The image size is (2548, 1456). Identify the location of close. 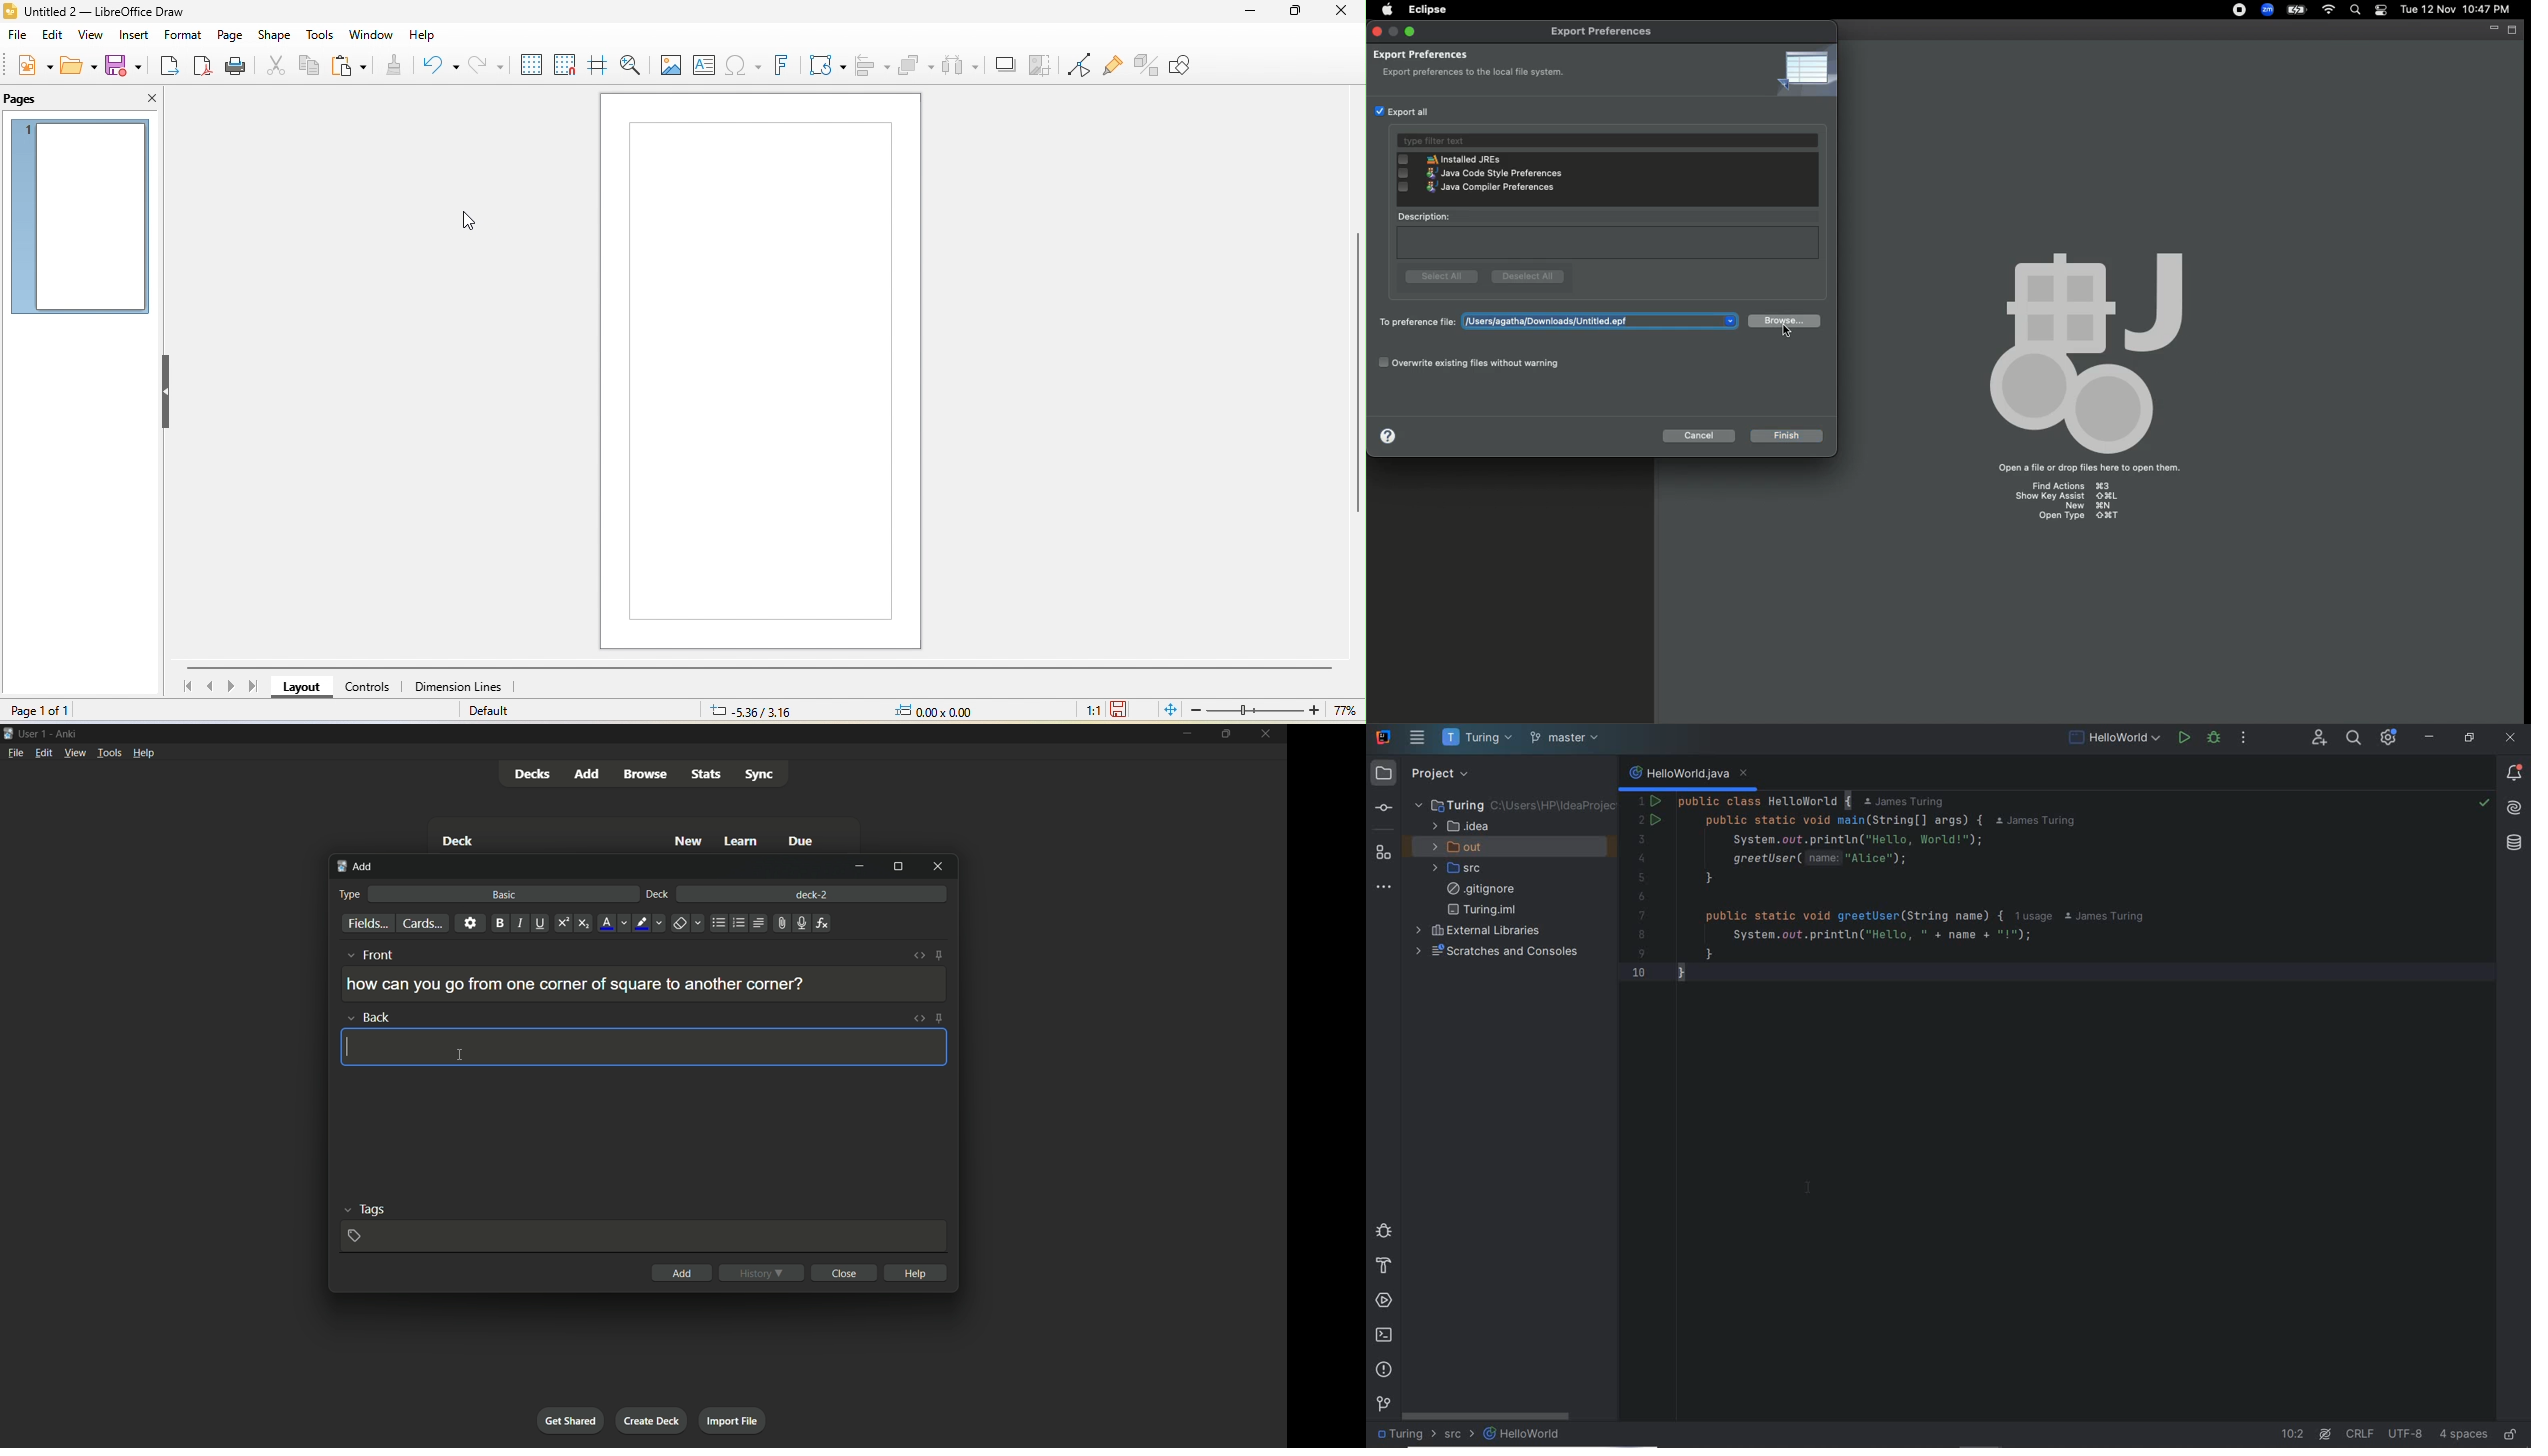
(843, 1273).